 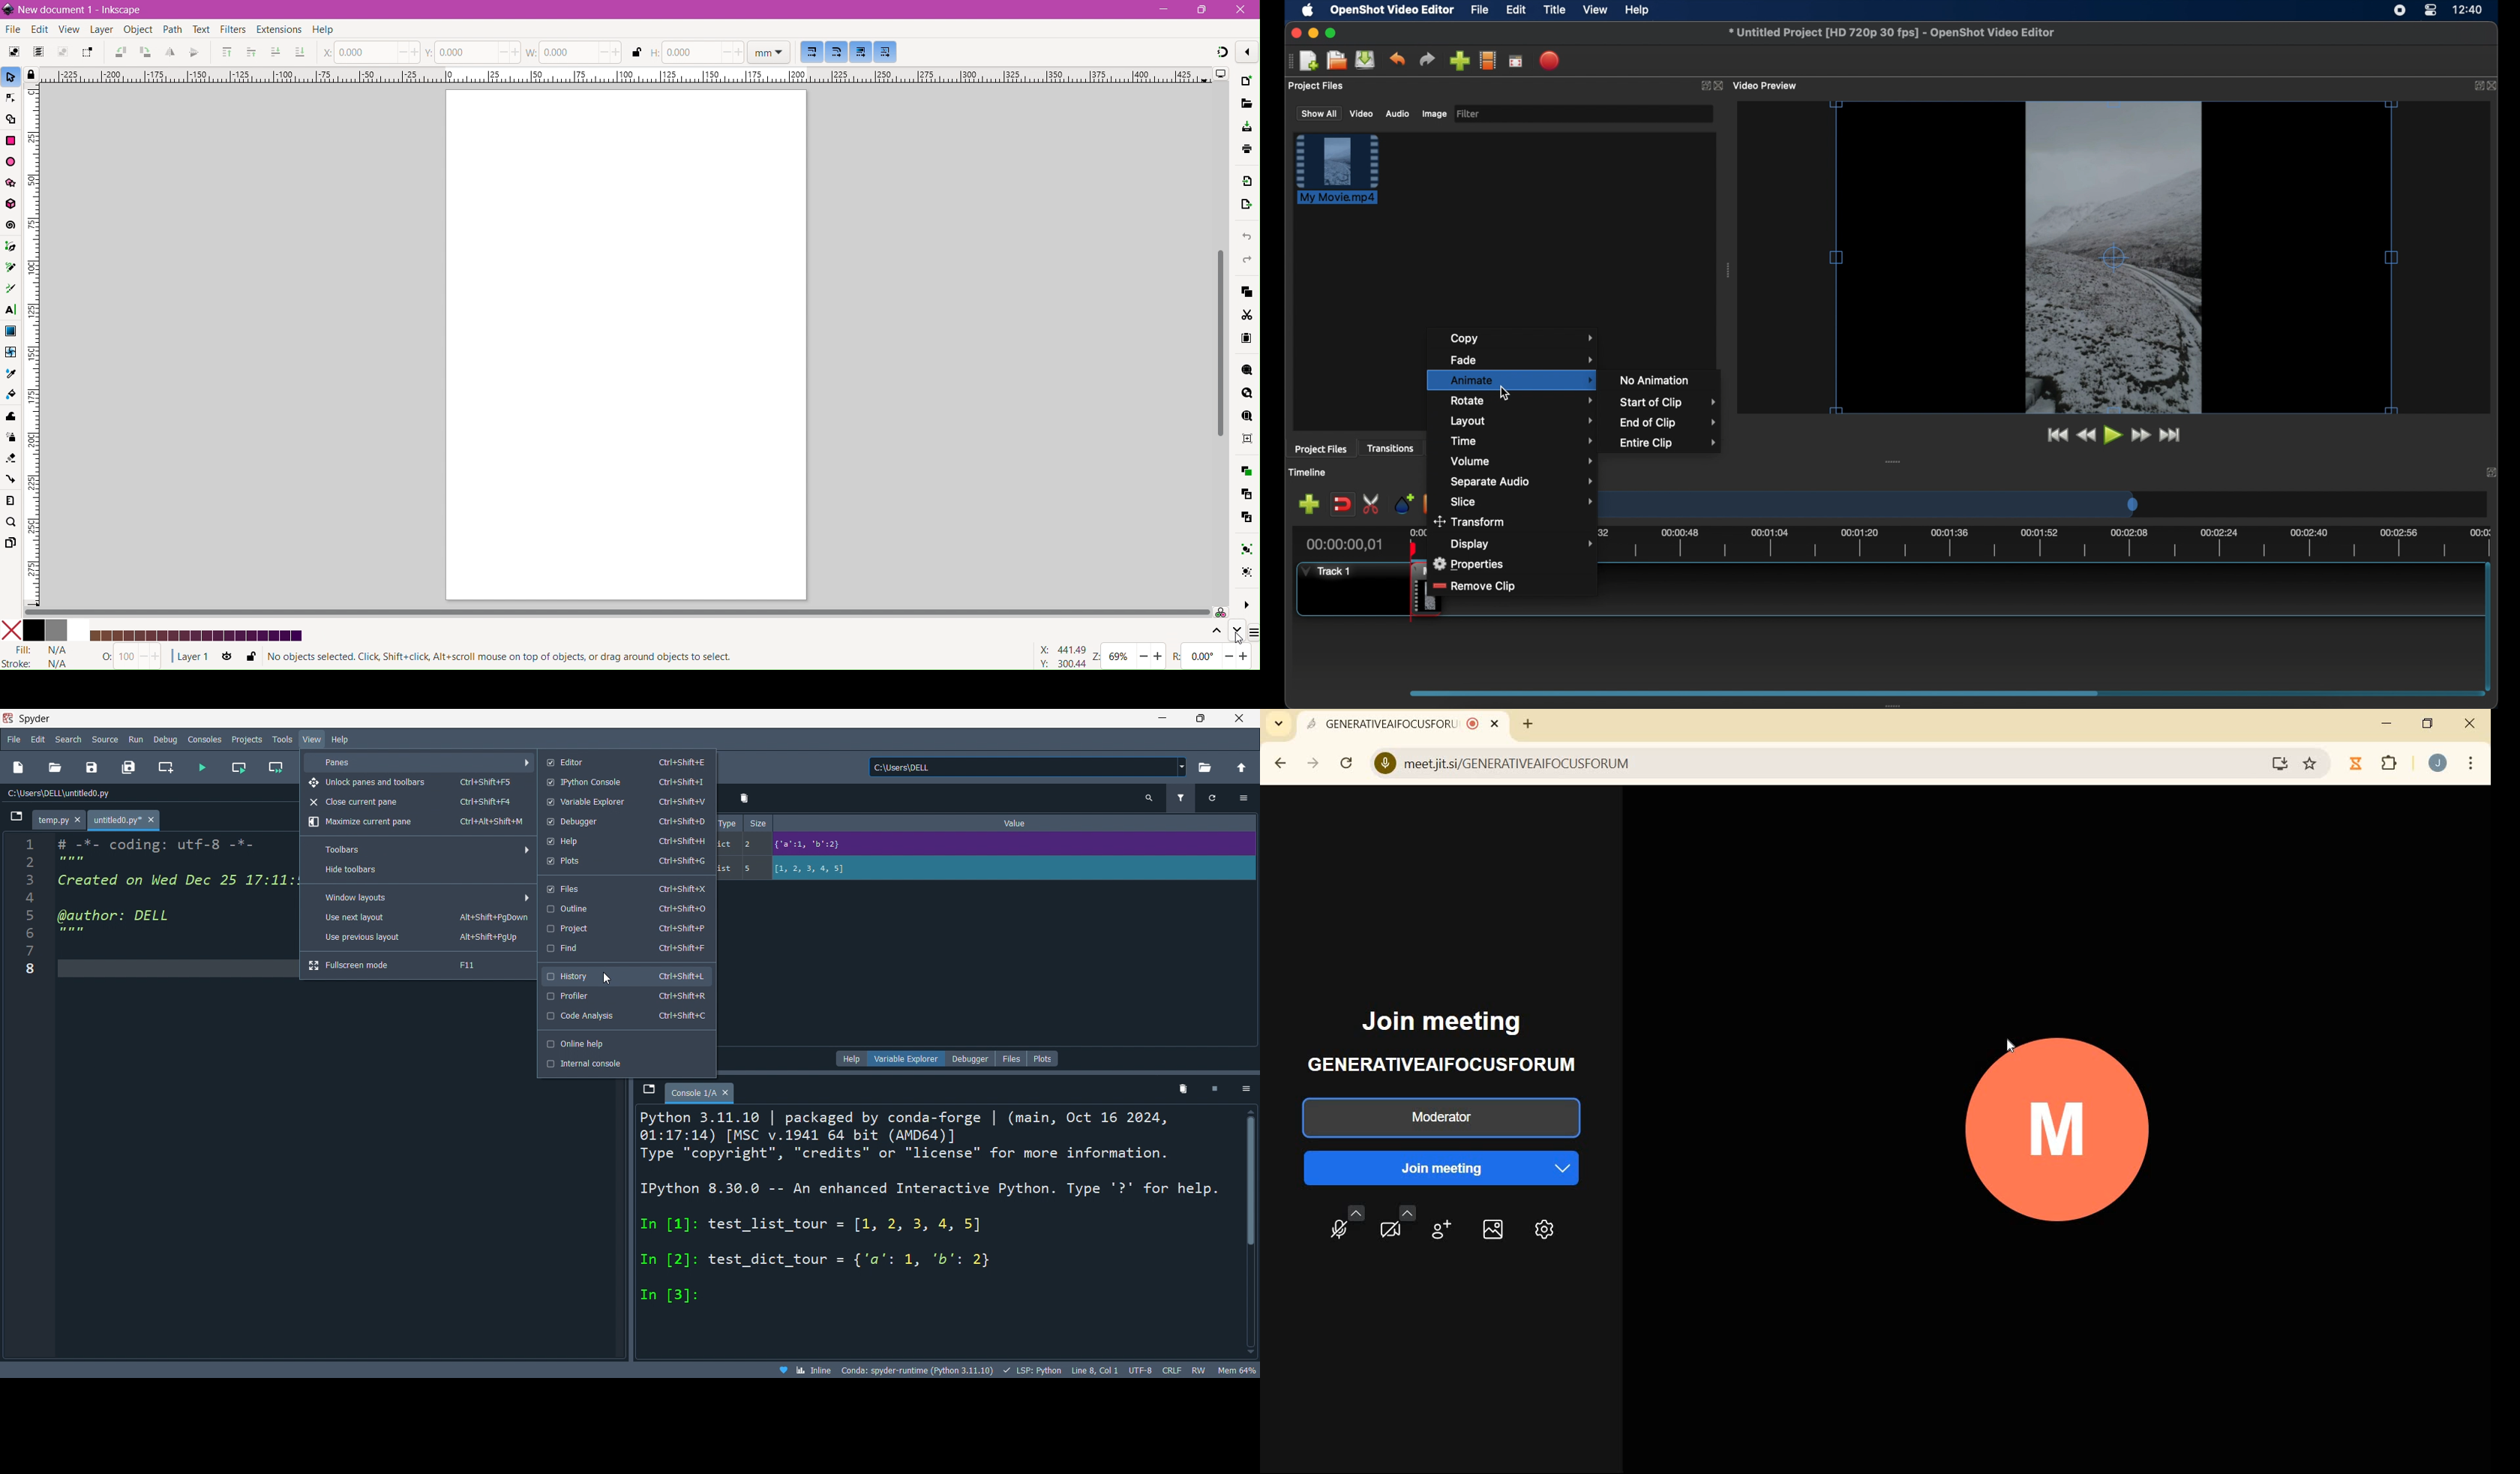 What do you see at coordinates (575, 52) in the screenshot?
I see `Set the Width of the document` at bounding box center [575, 52].